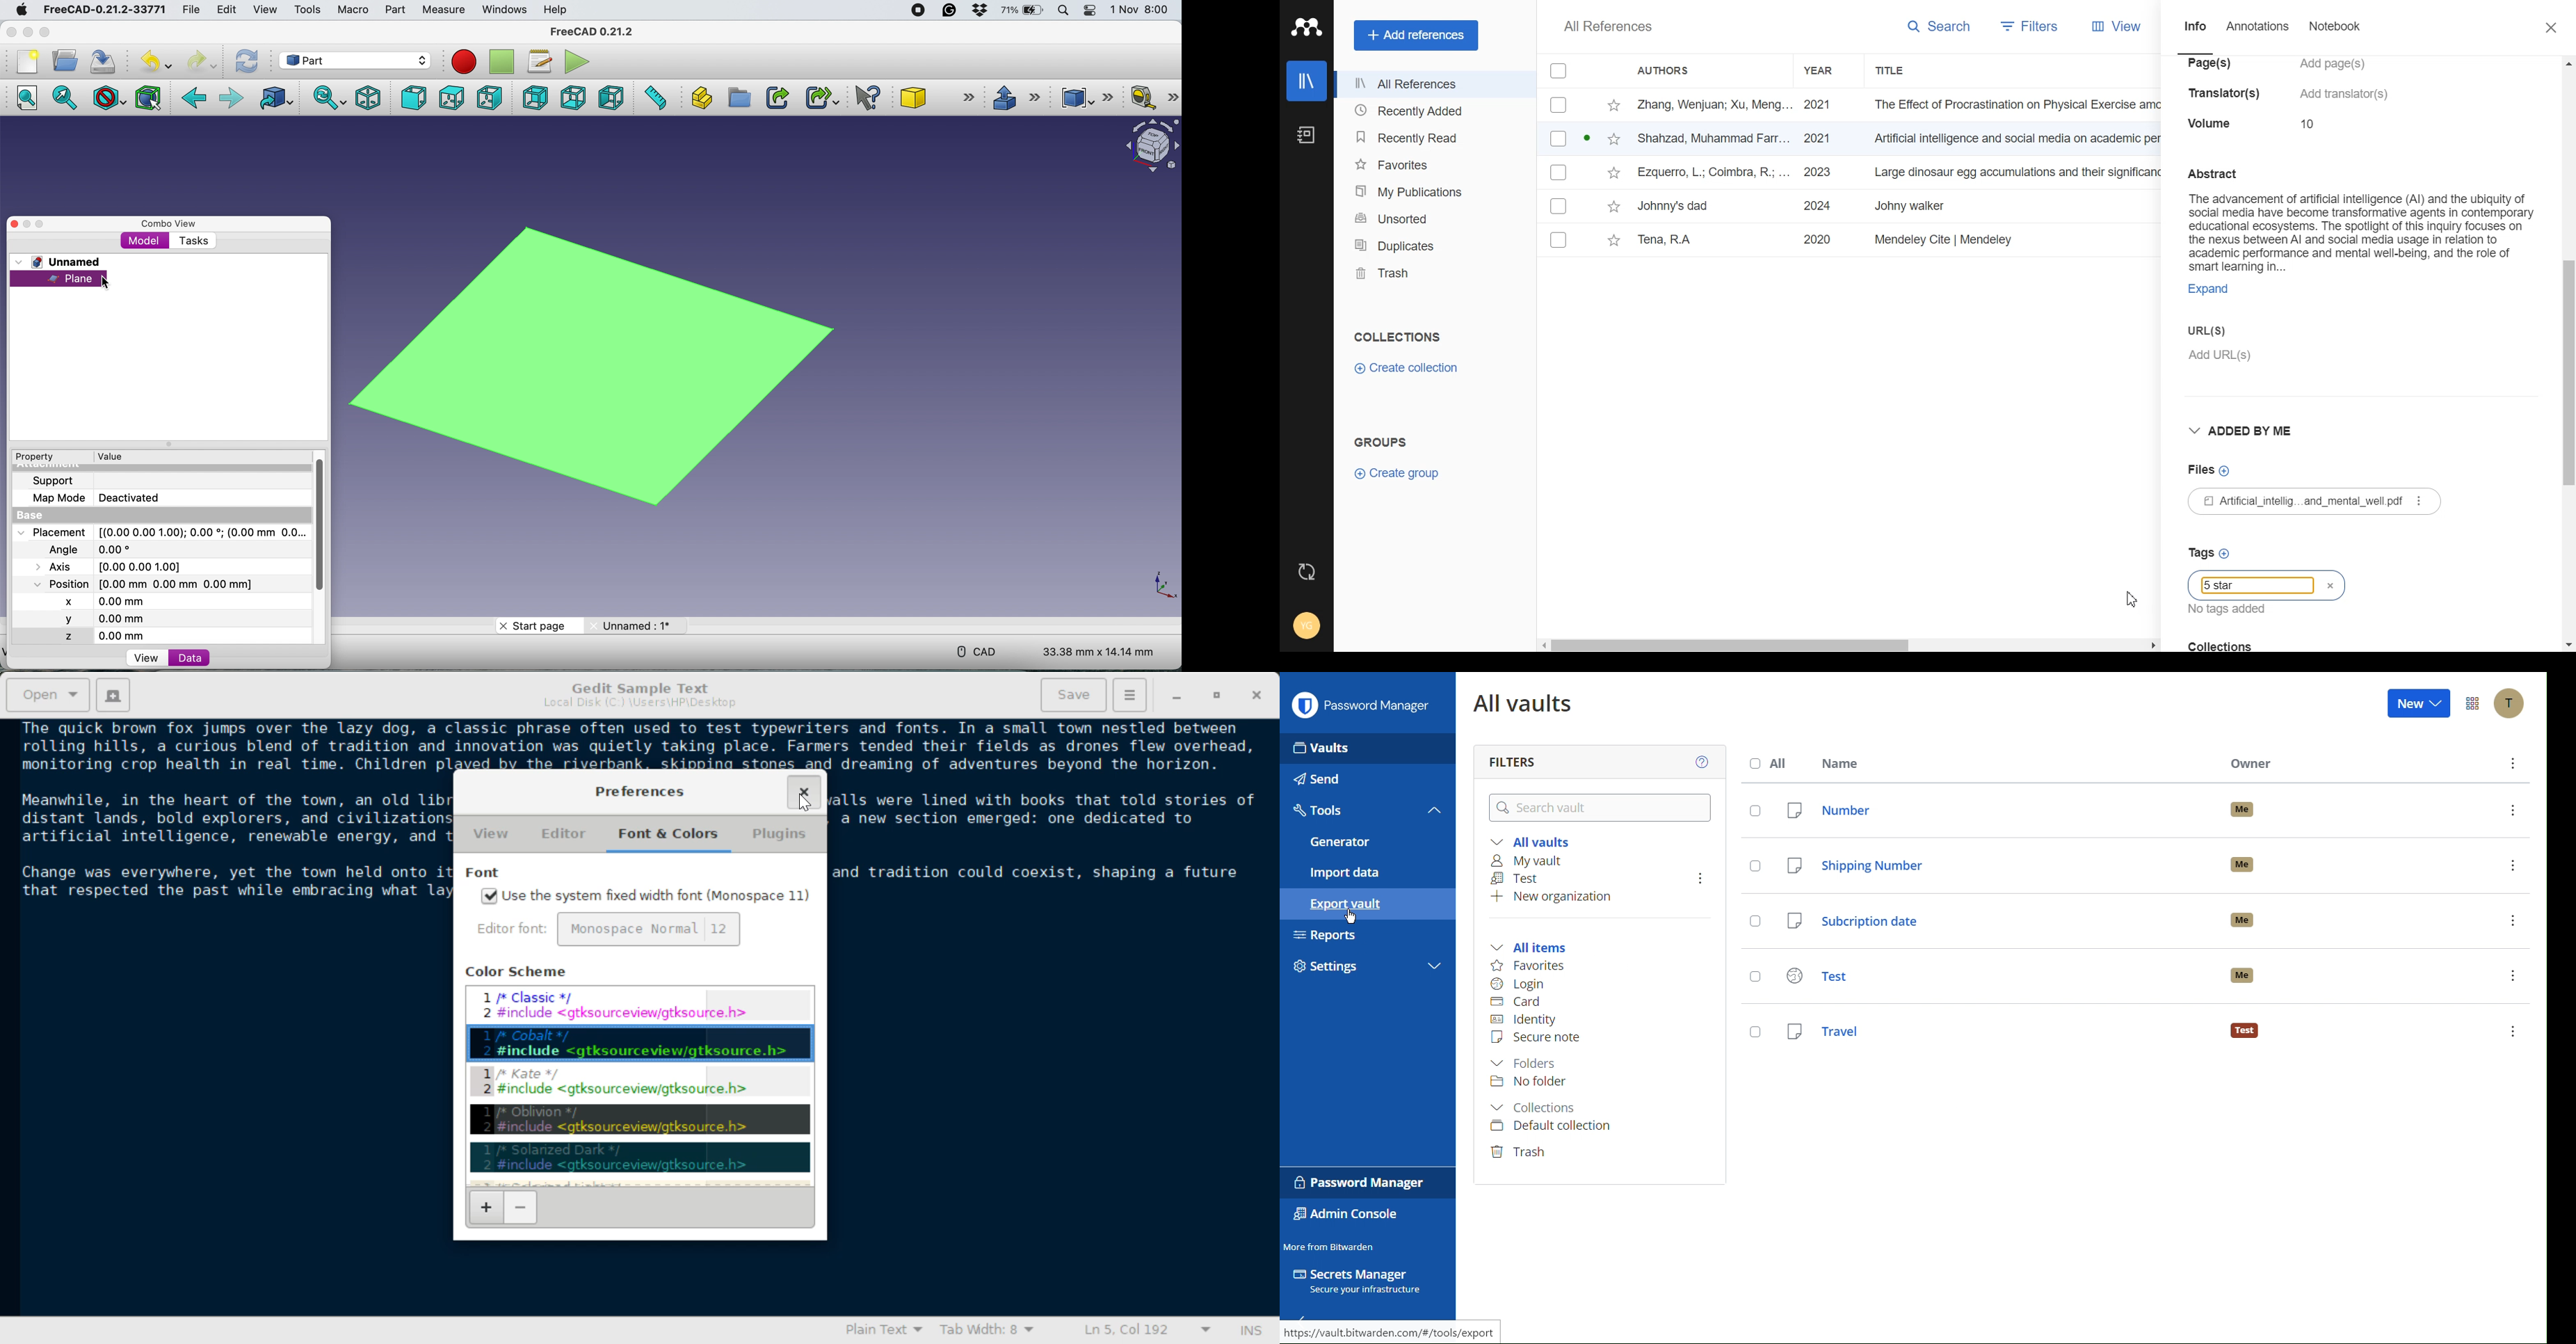  I want to click on Create Collection, so click(1408, 369).